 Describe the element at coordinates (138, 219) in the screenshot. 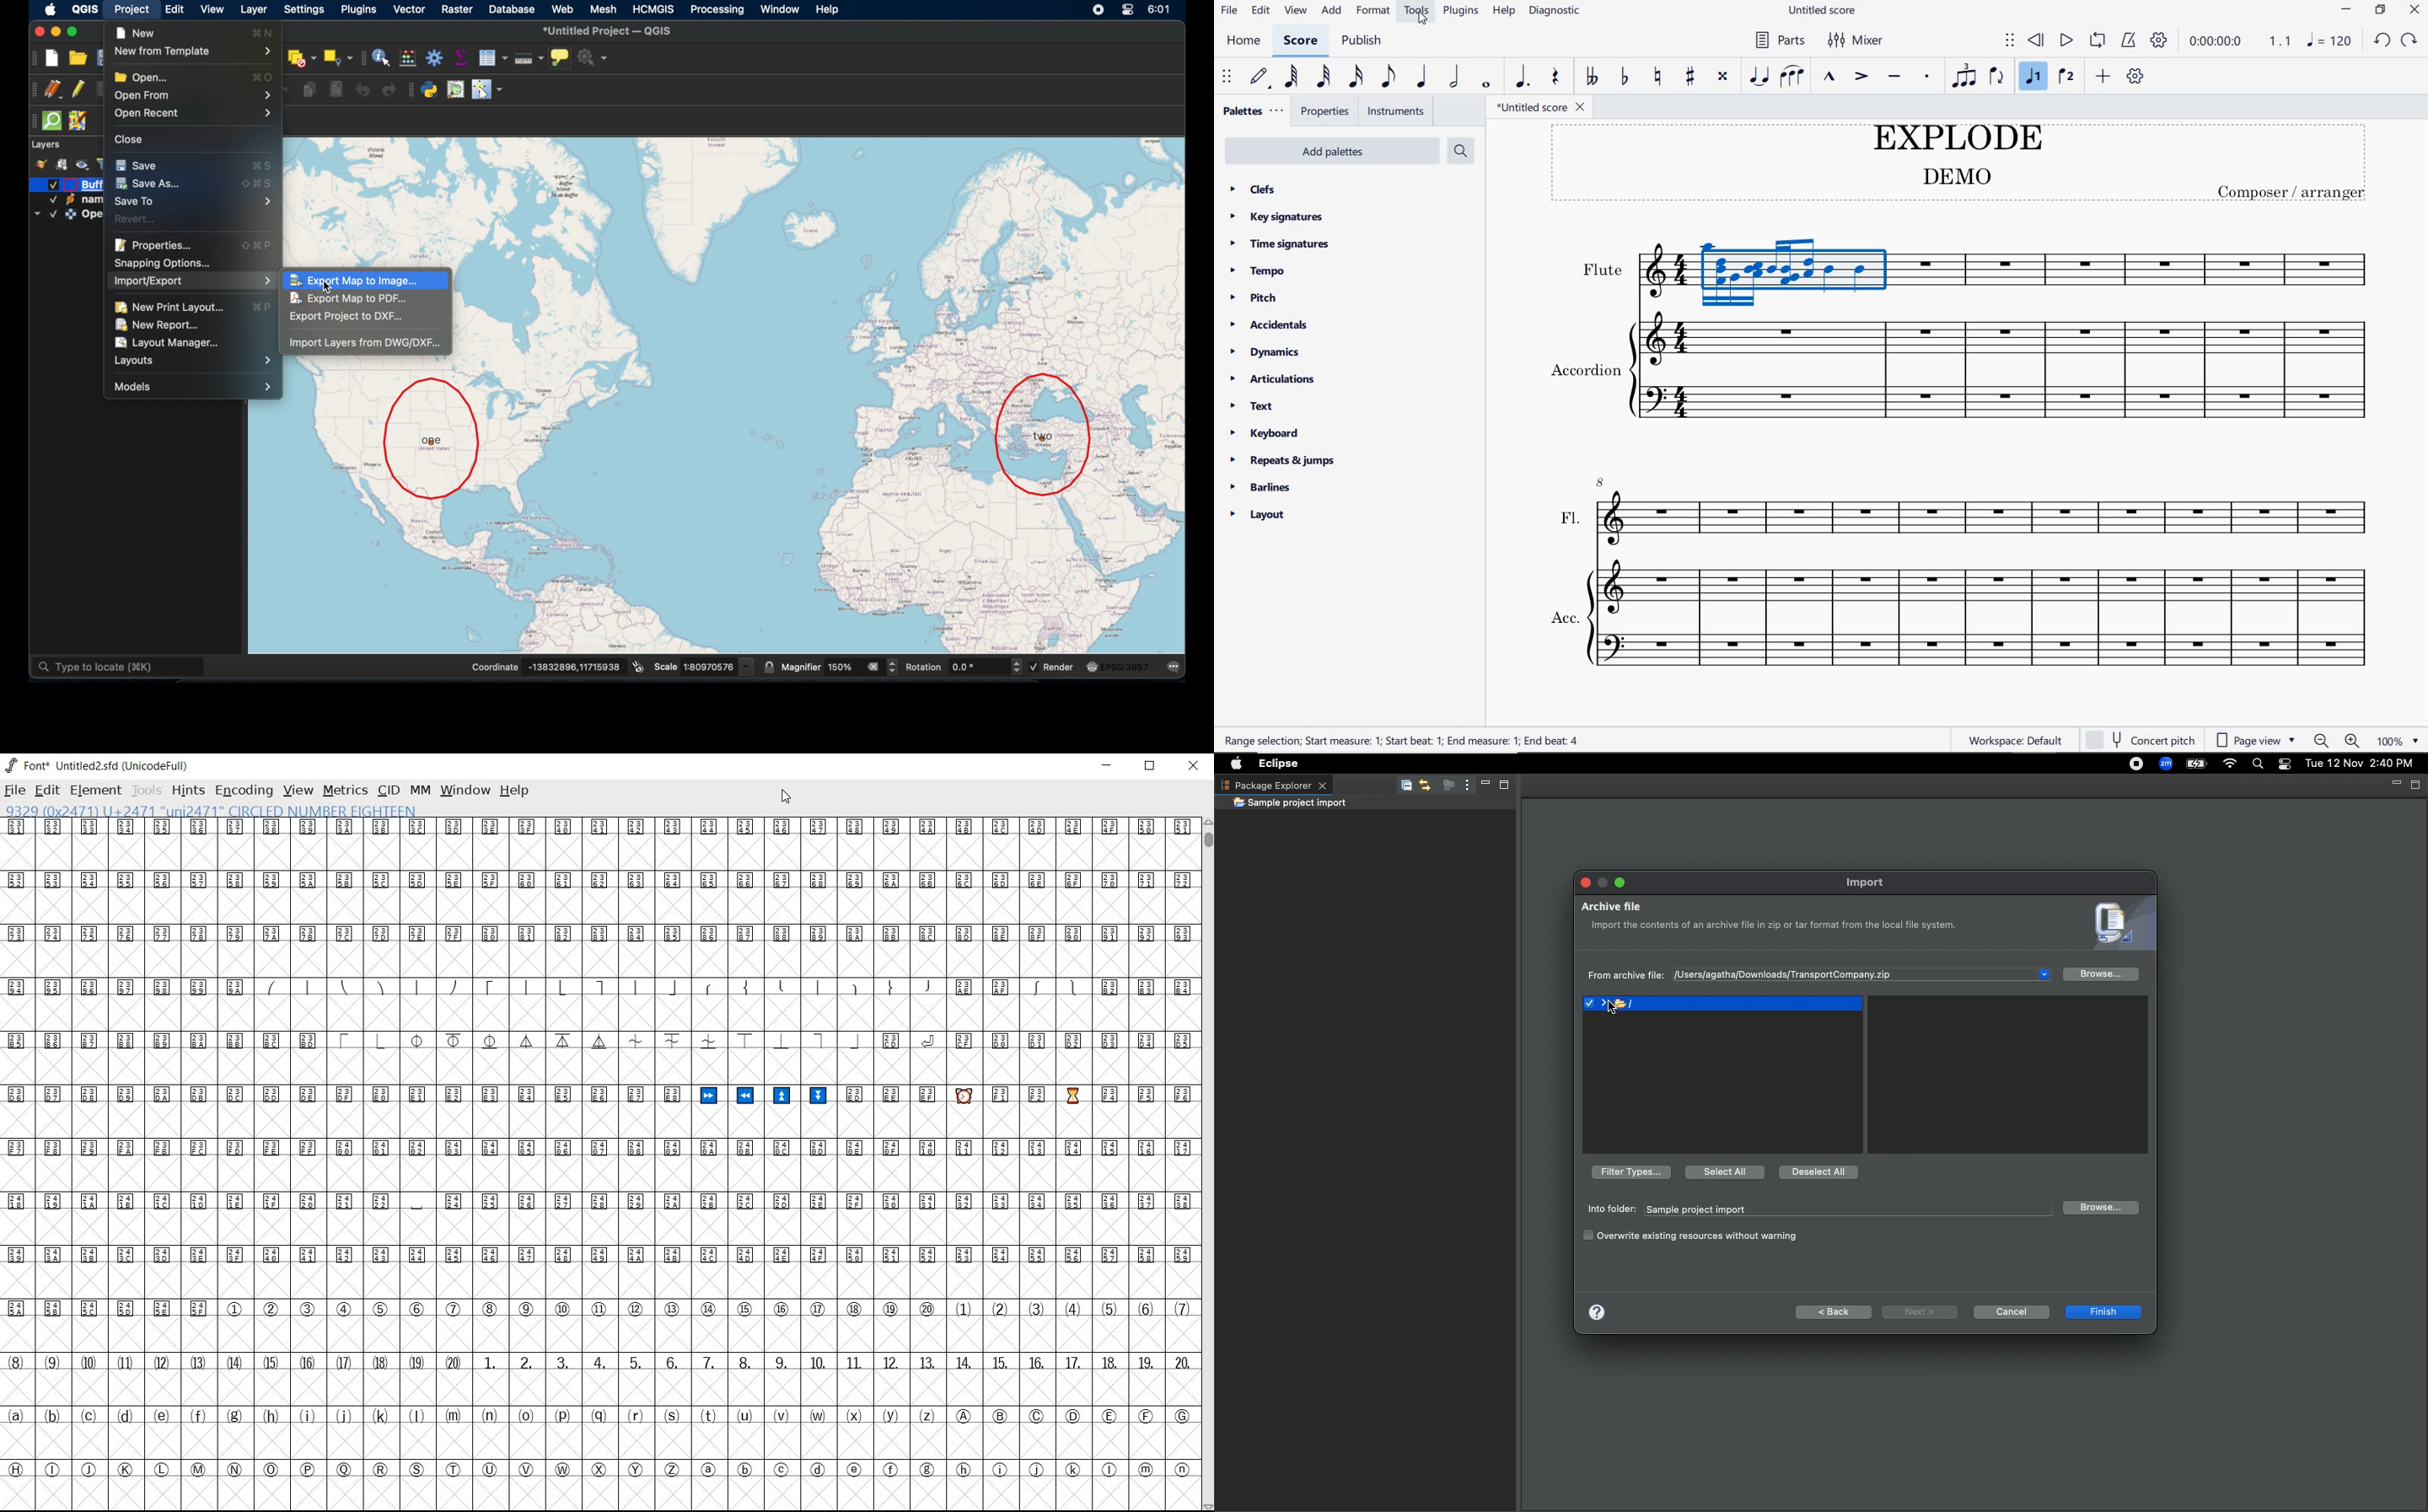

I see `revert` at that location.